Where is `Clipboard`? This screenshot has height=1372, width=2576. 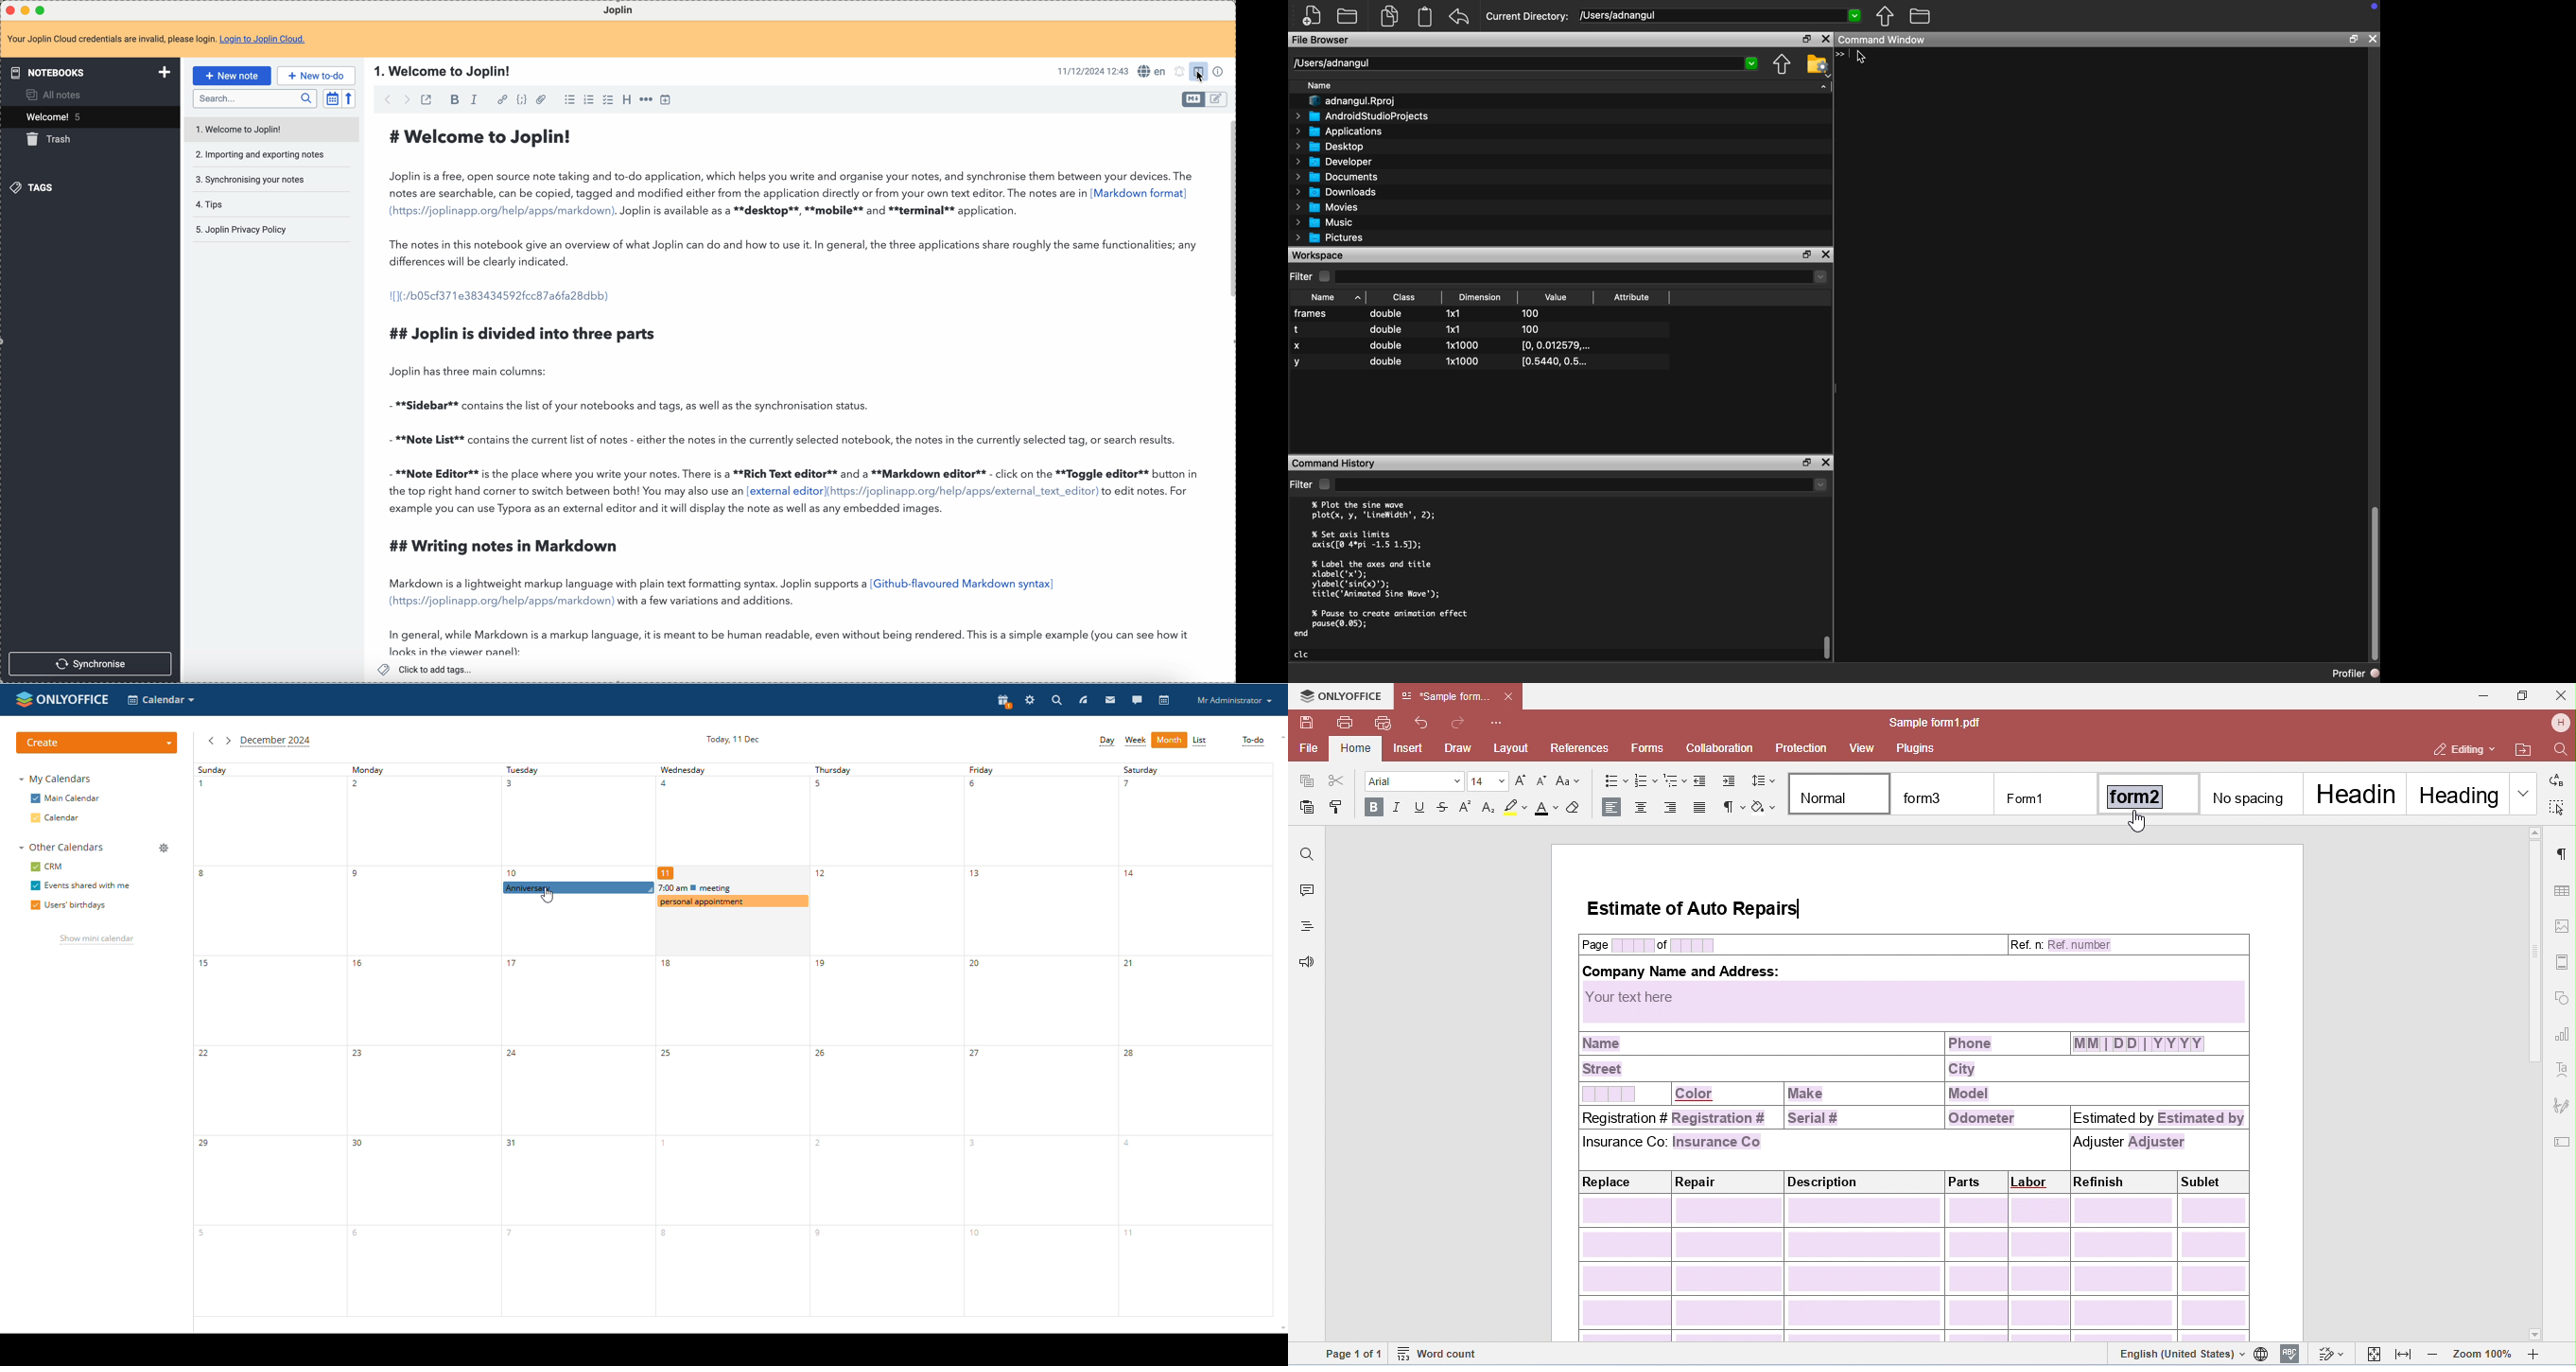 Clipboard is located at coordinates (1426, 17).